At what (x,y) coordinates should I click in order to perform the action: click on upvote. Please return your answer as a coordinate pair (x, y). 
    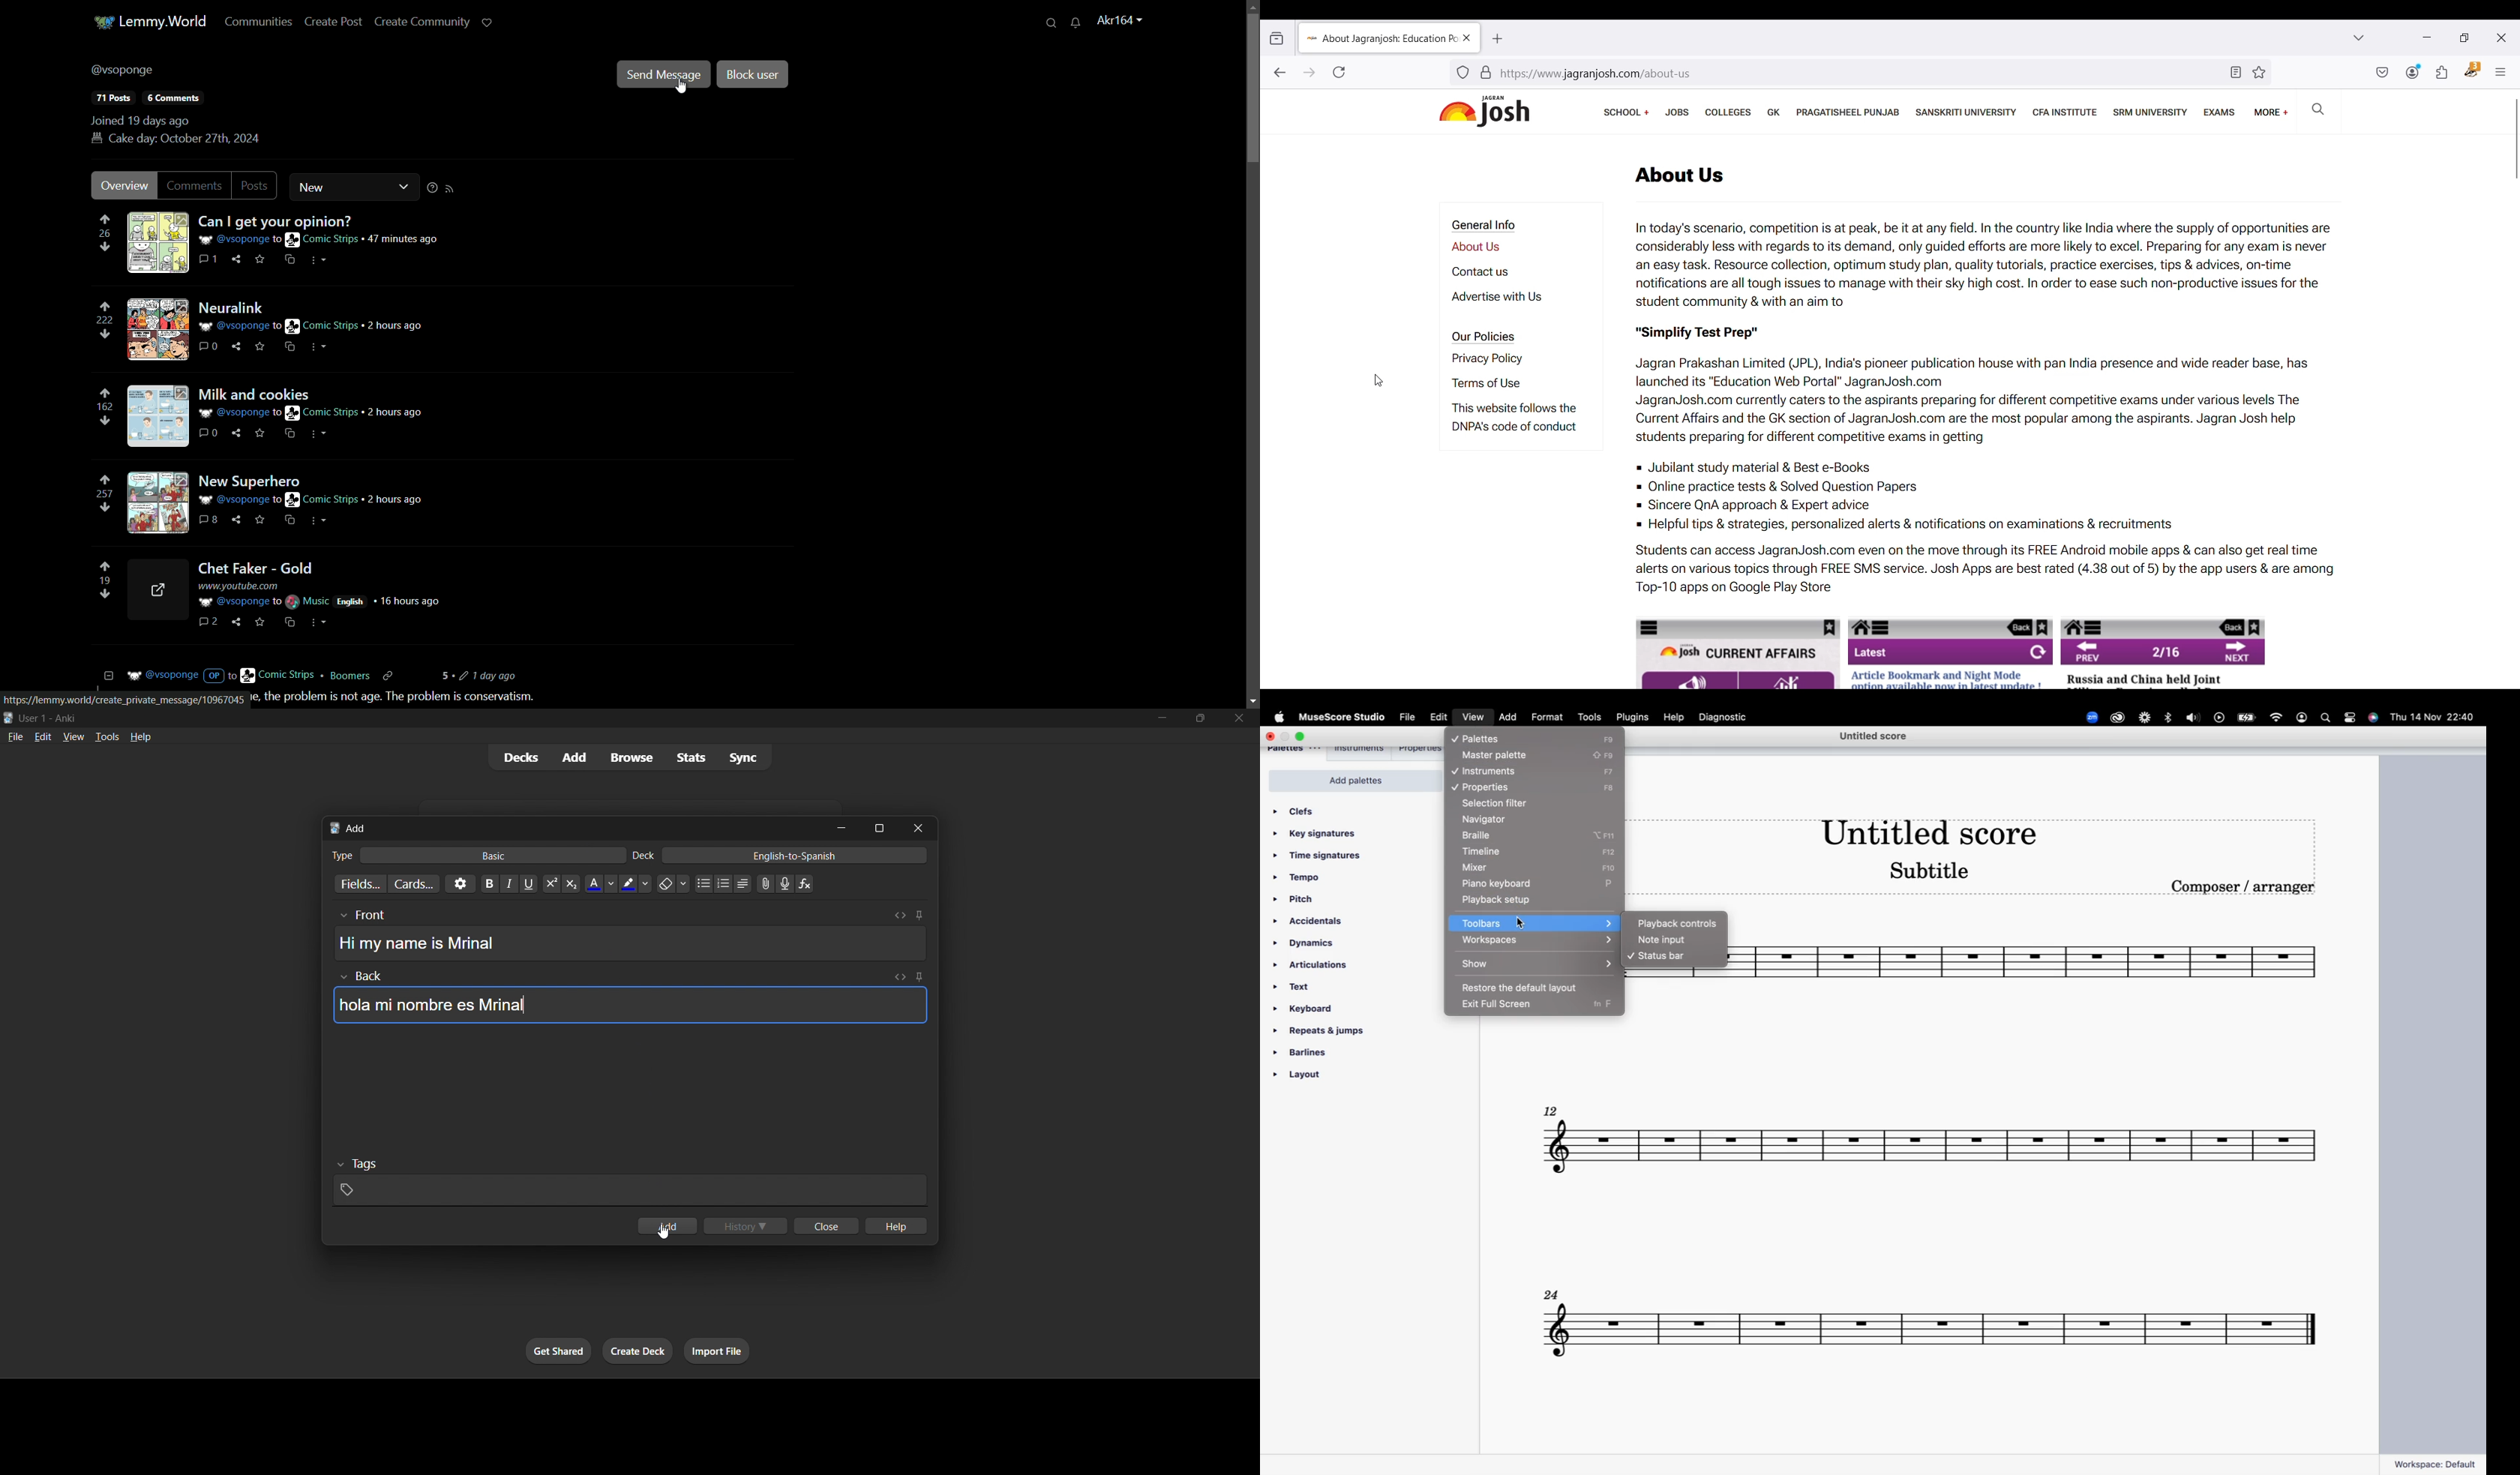
    Looking at the image, I should click on (106, 479).